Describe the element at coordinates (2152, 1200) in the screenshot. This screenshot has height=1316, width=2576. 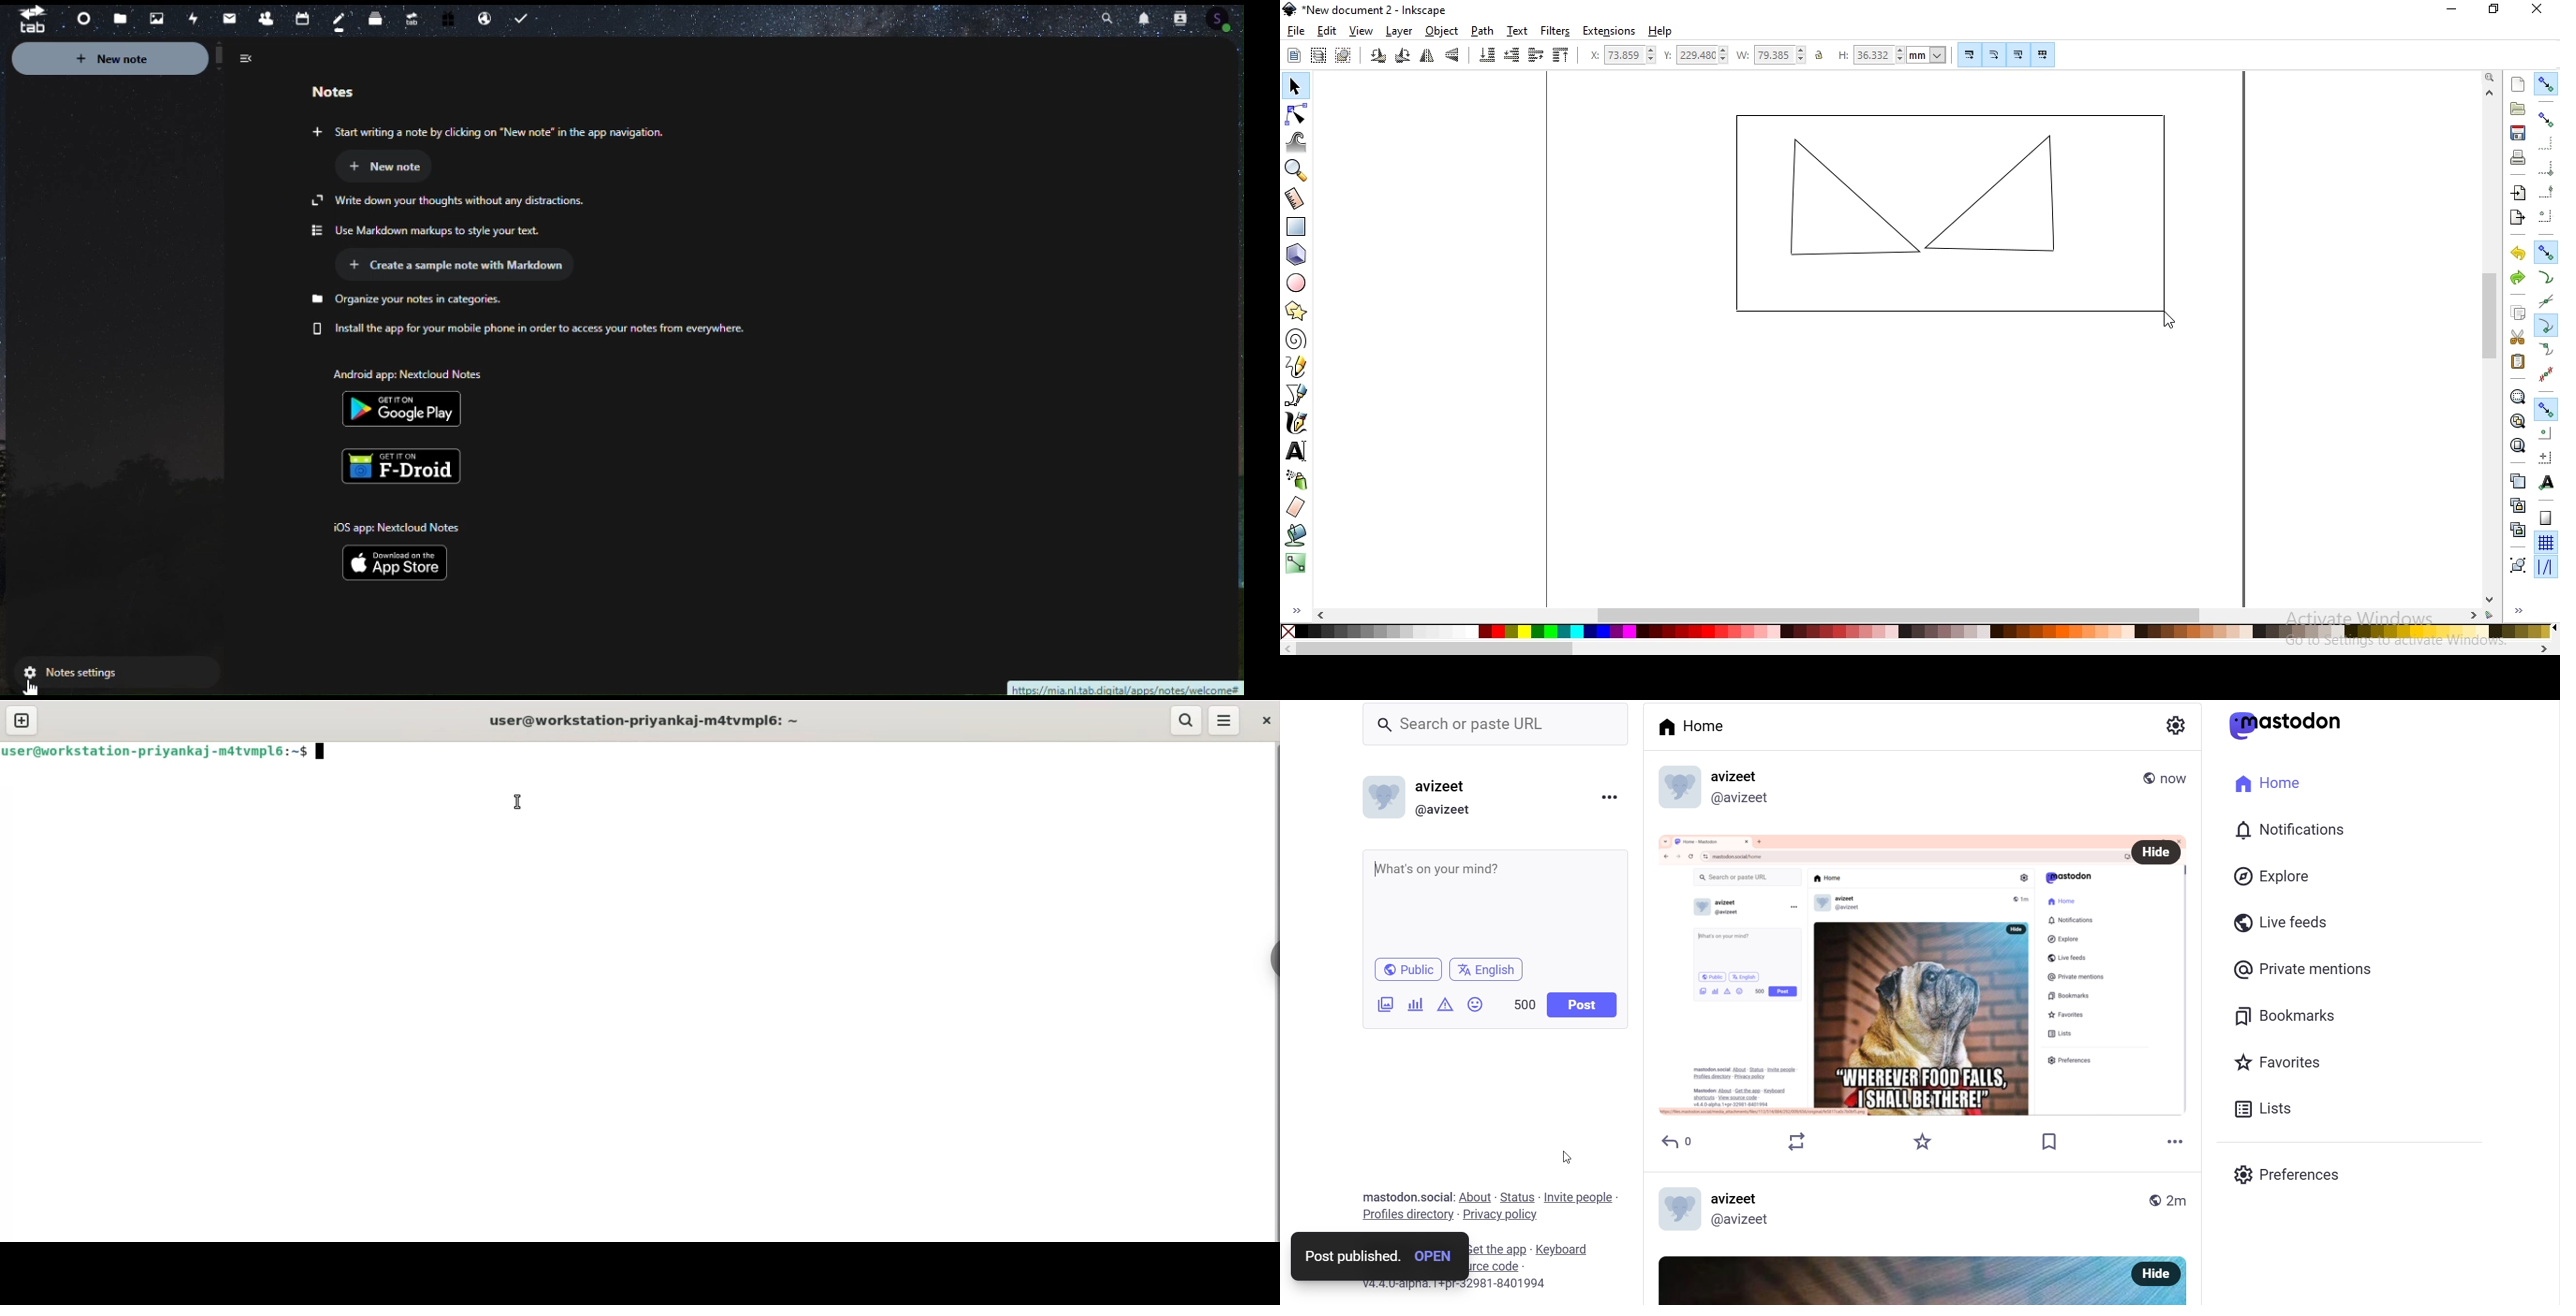
I see `public post` at that location.